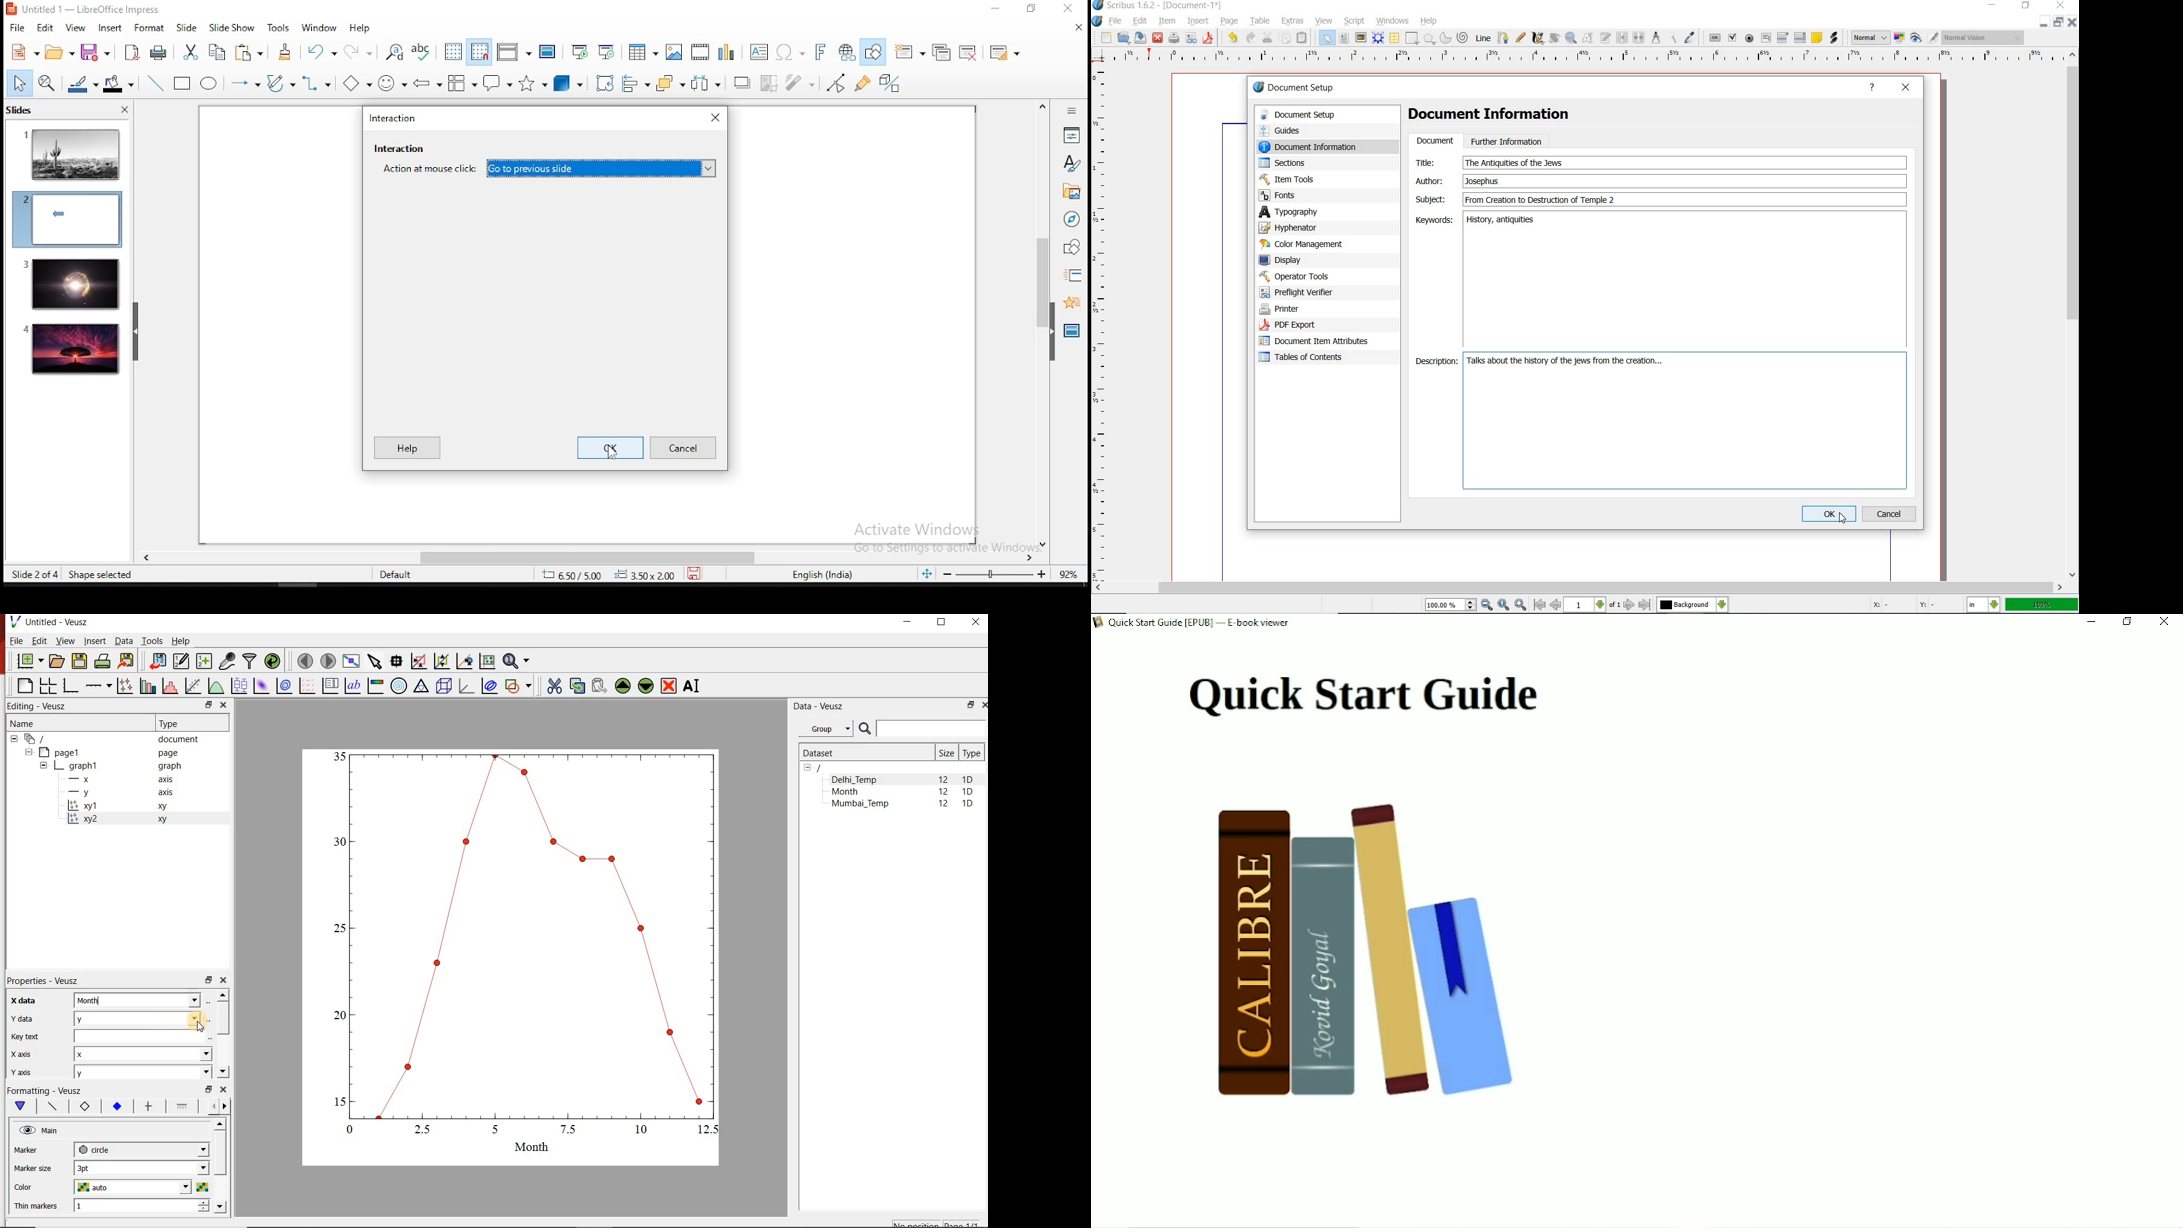 This screenshot has width=2184, height=1232. Describe the element at coordinates (1116, 20) in the screenshot. I see `file` at that location.